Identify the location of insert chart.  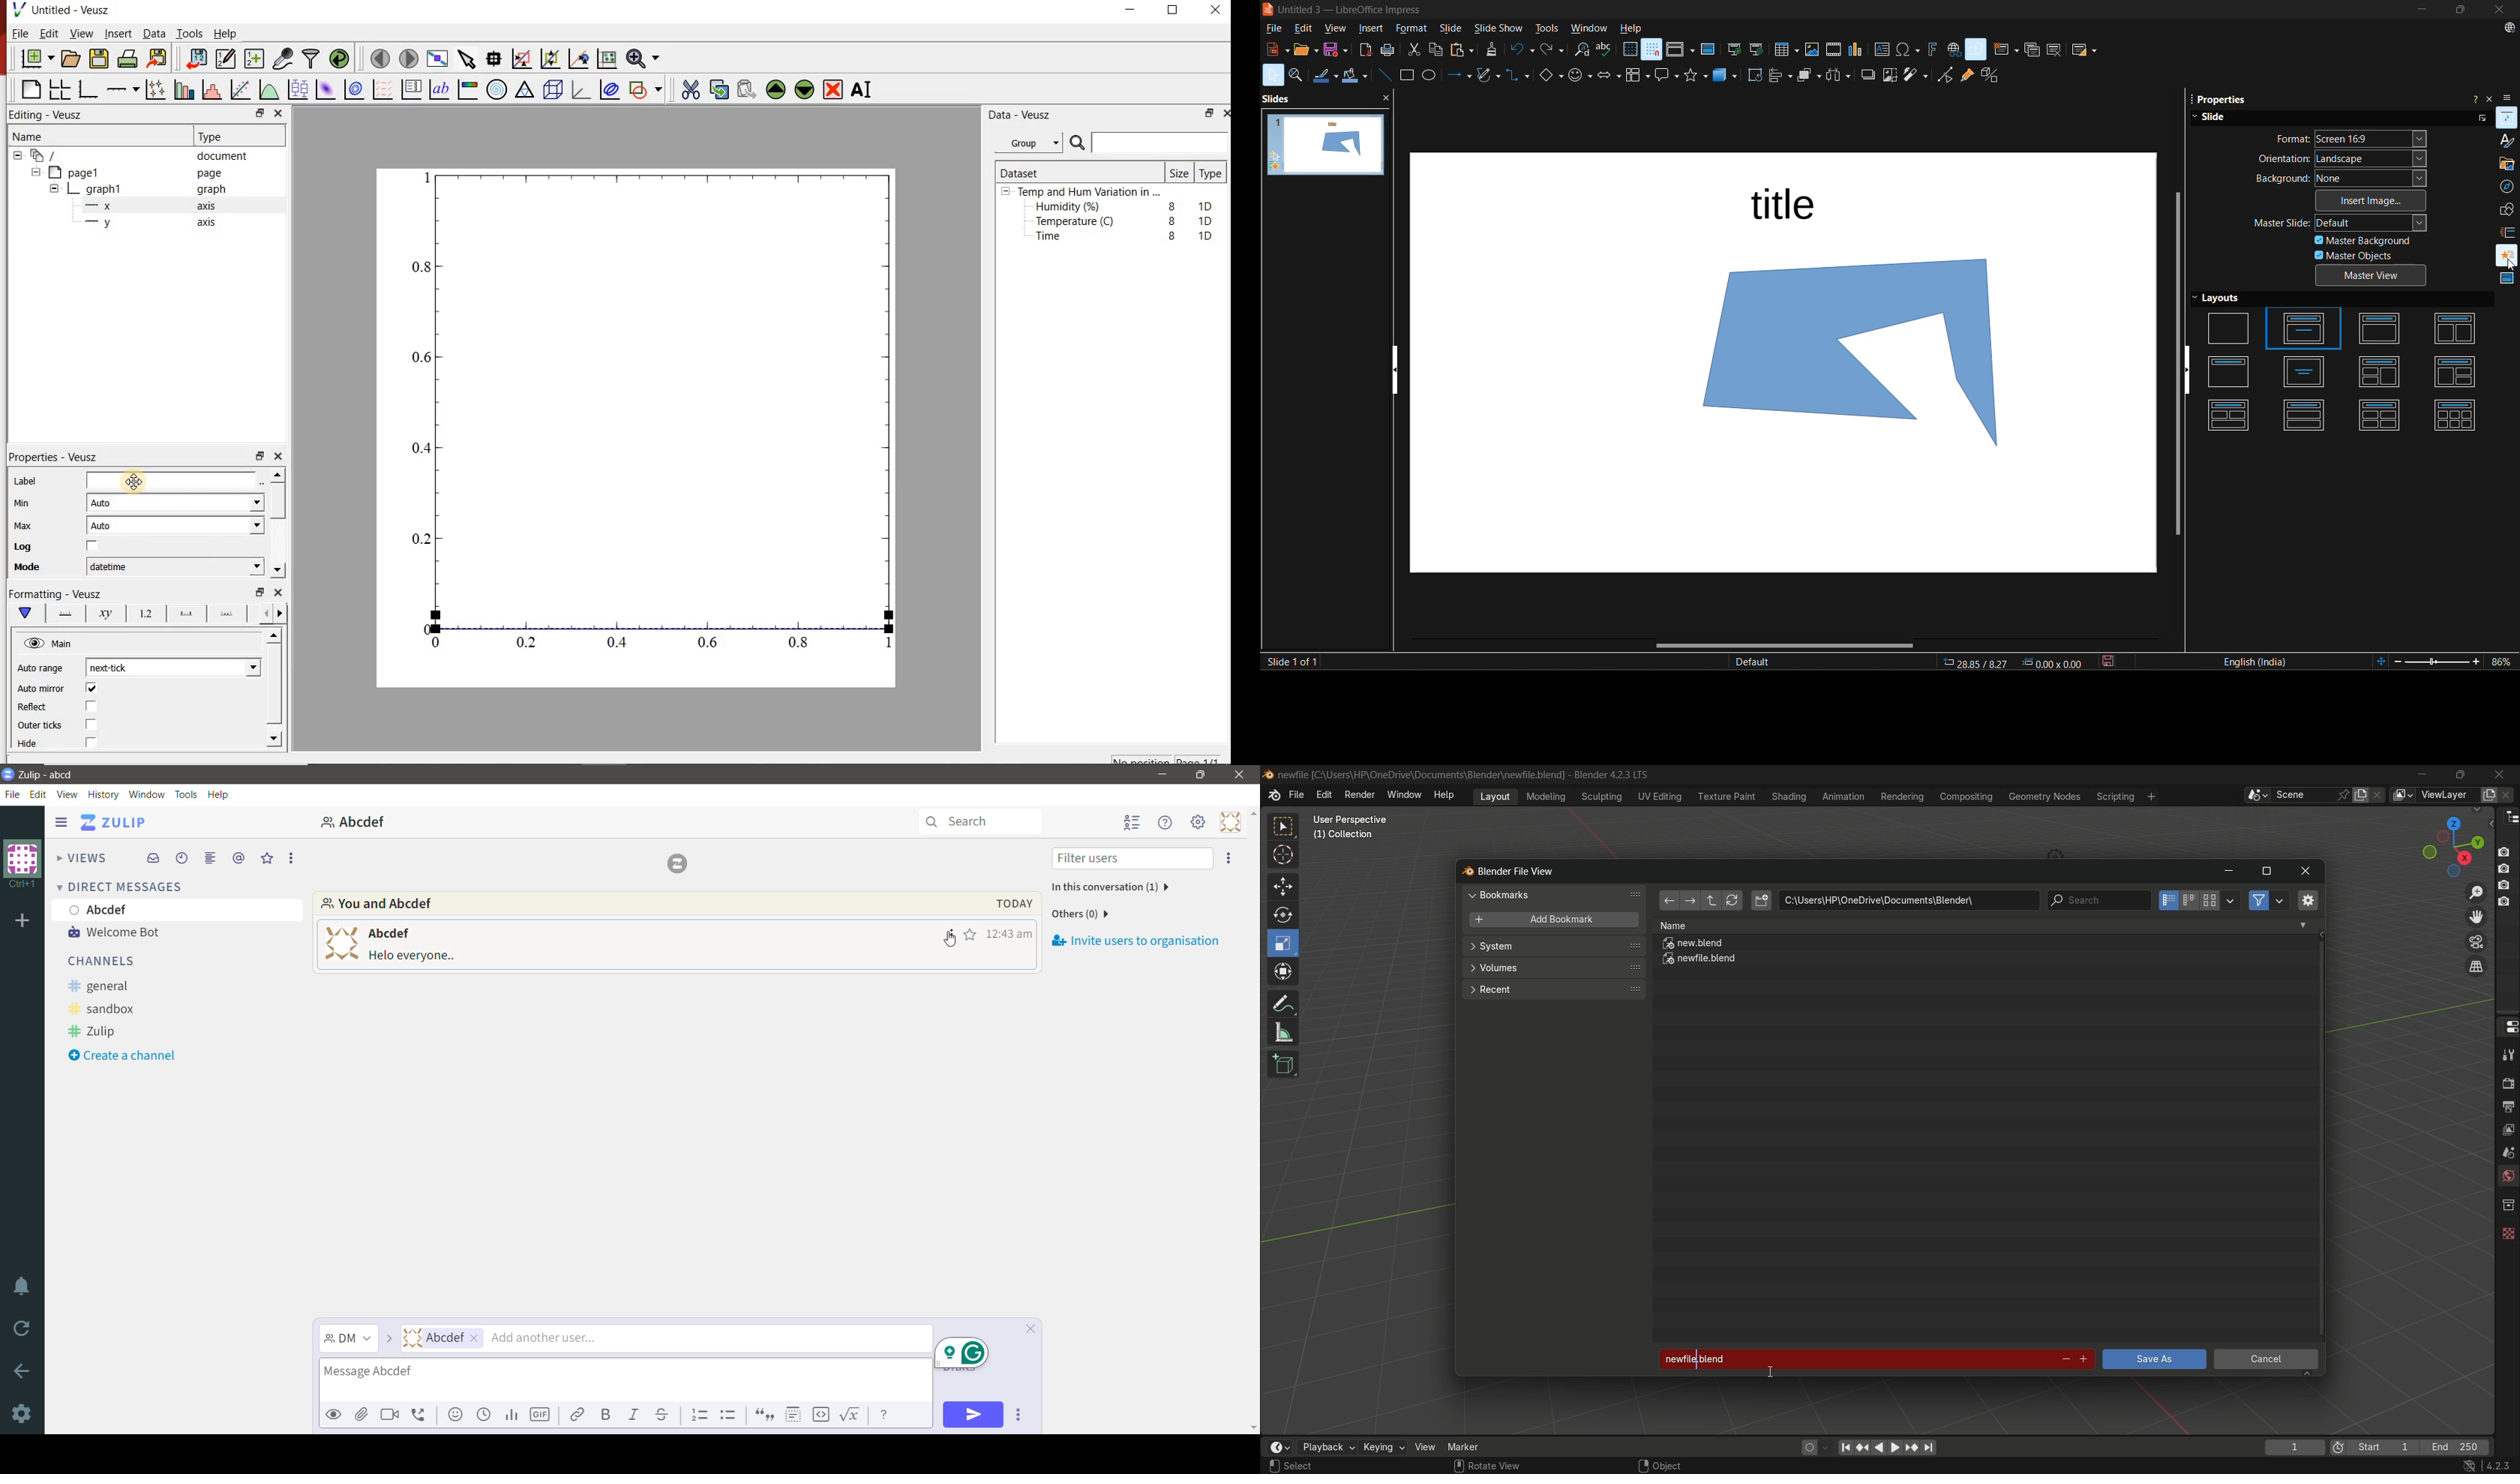
(1855, 50).